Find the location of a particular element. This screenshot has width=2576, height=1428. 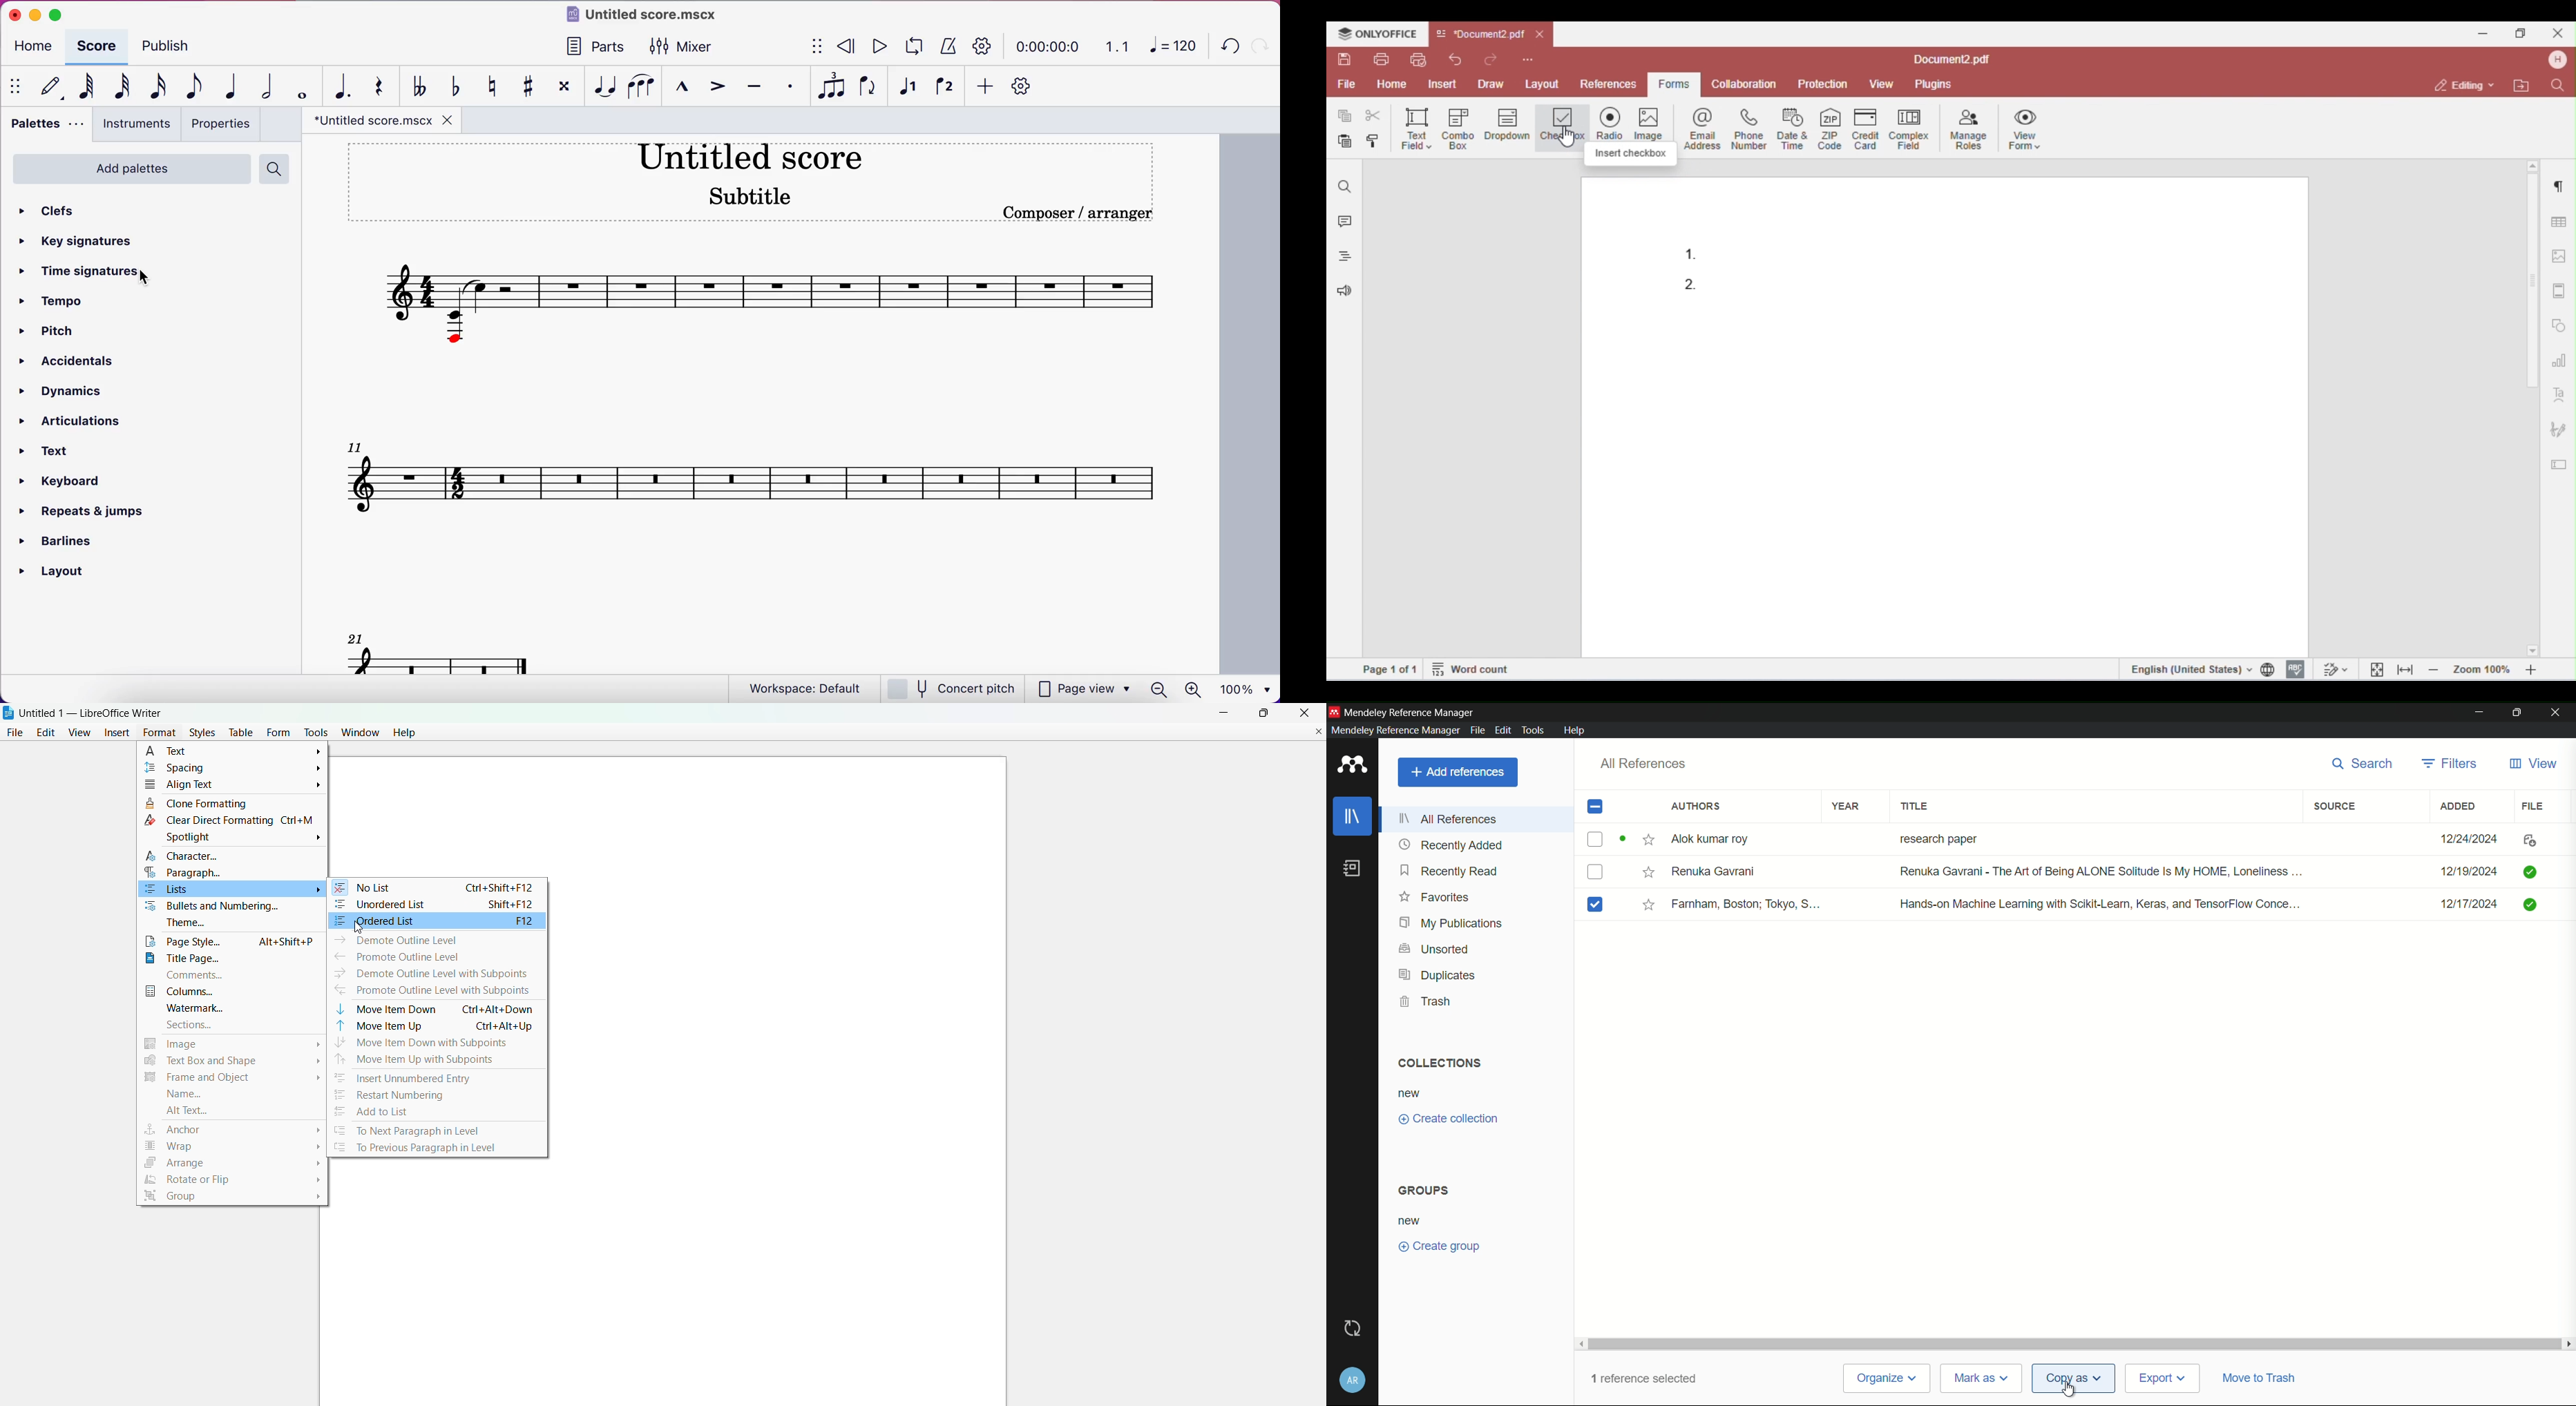

ordered list   F12 is located at coordinates (440, 922).